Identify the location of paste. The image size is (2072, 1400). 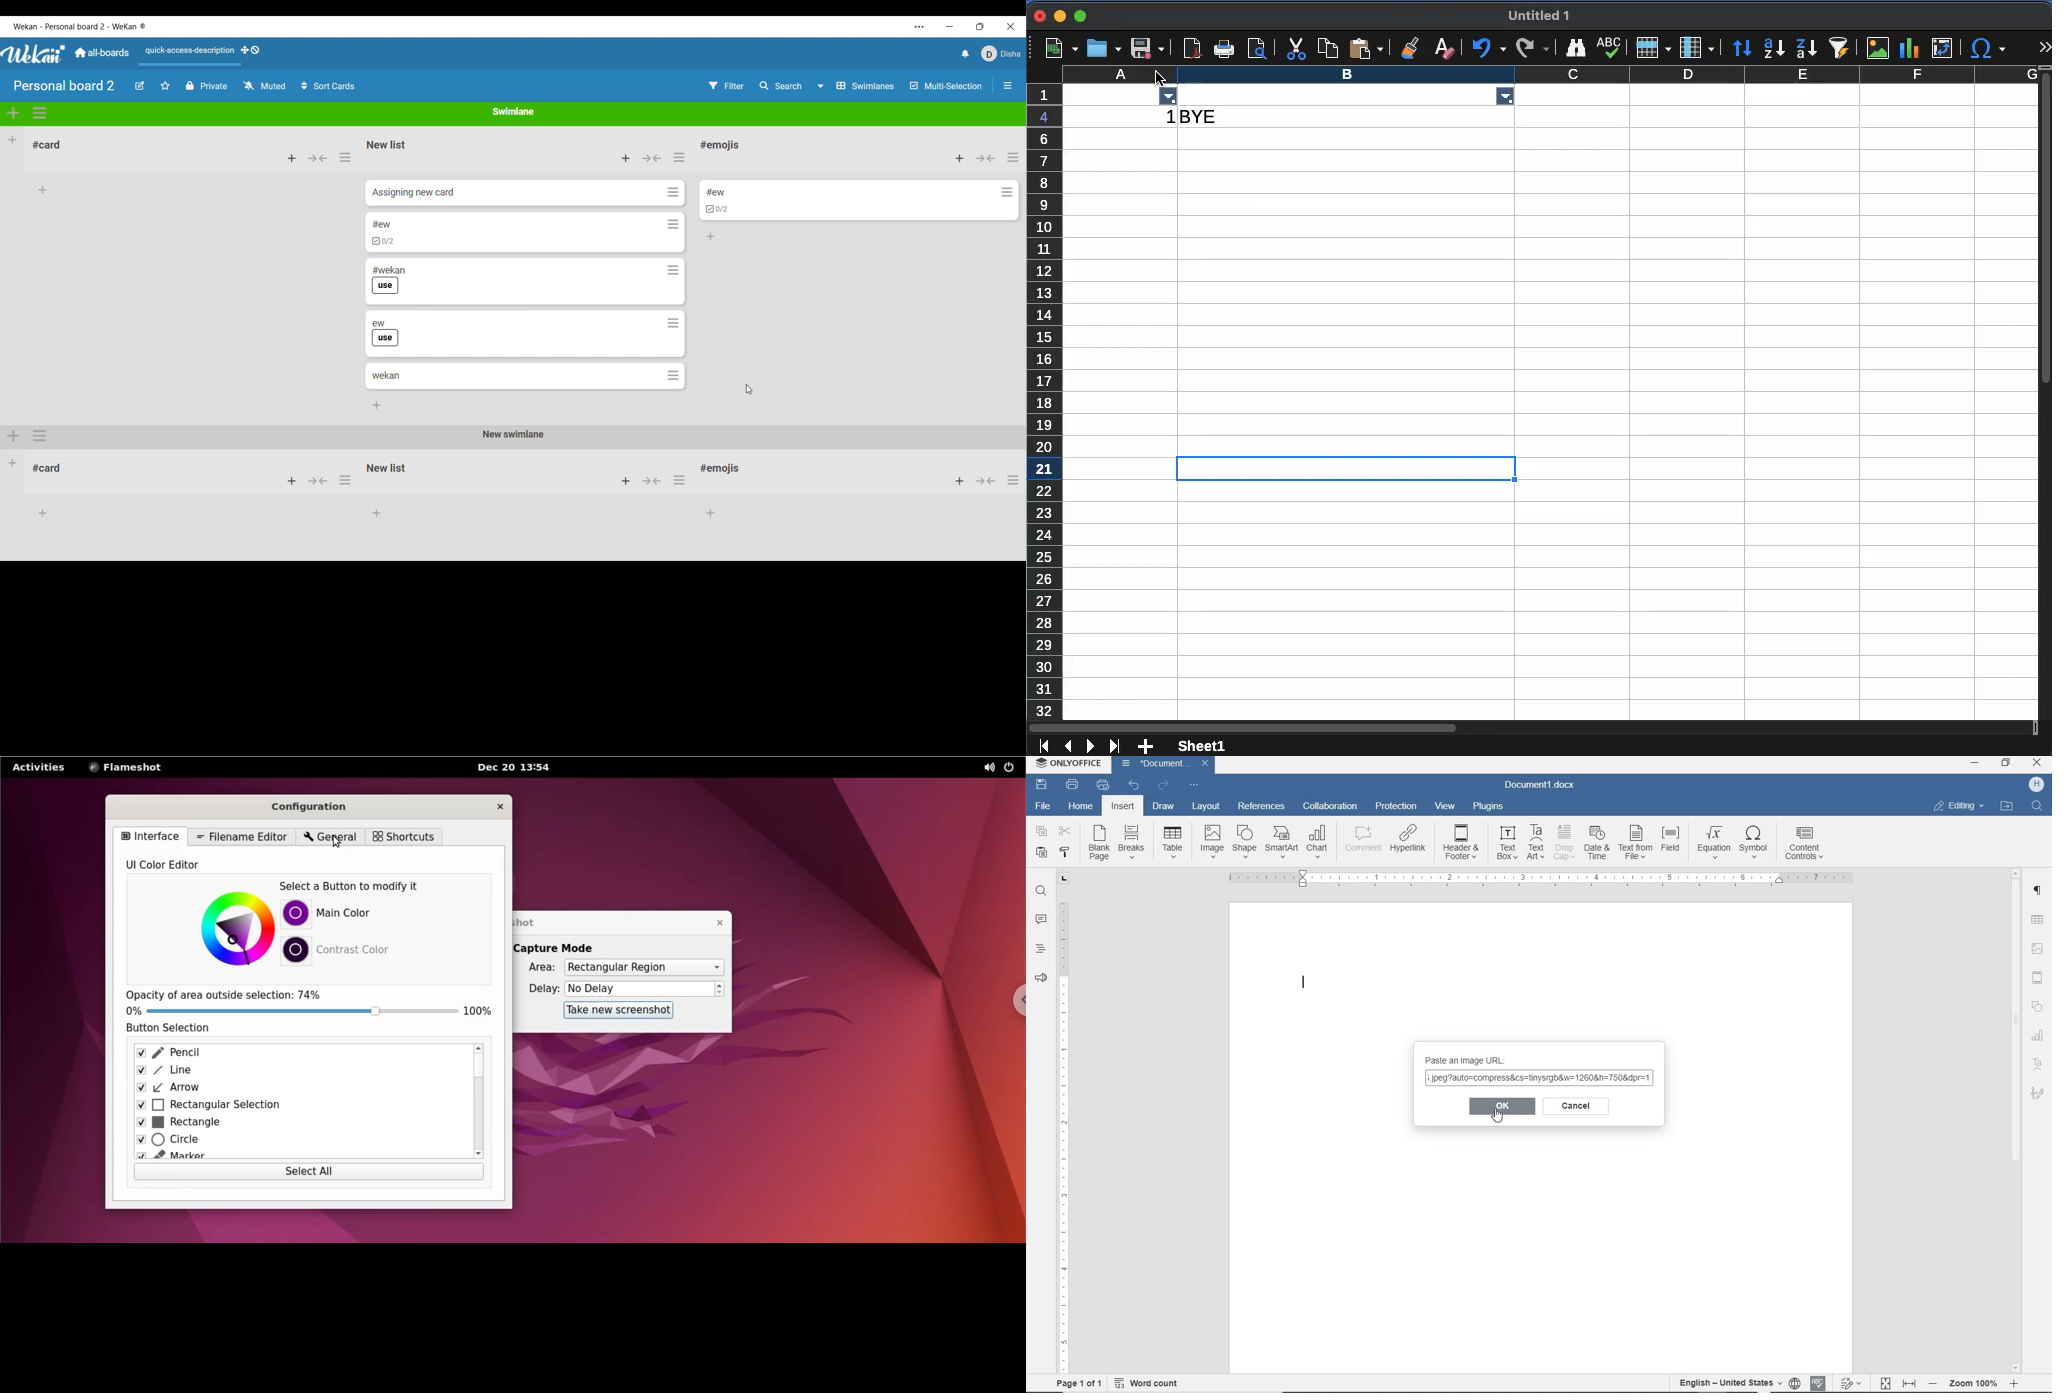
(1041, 854).